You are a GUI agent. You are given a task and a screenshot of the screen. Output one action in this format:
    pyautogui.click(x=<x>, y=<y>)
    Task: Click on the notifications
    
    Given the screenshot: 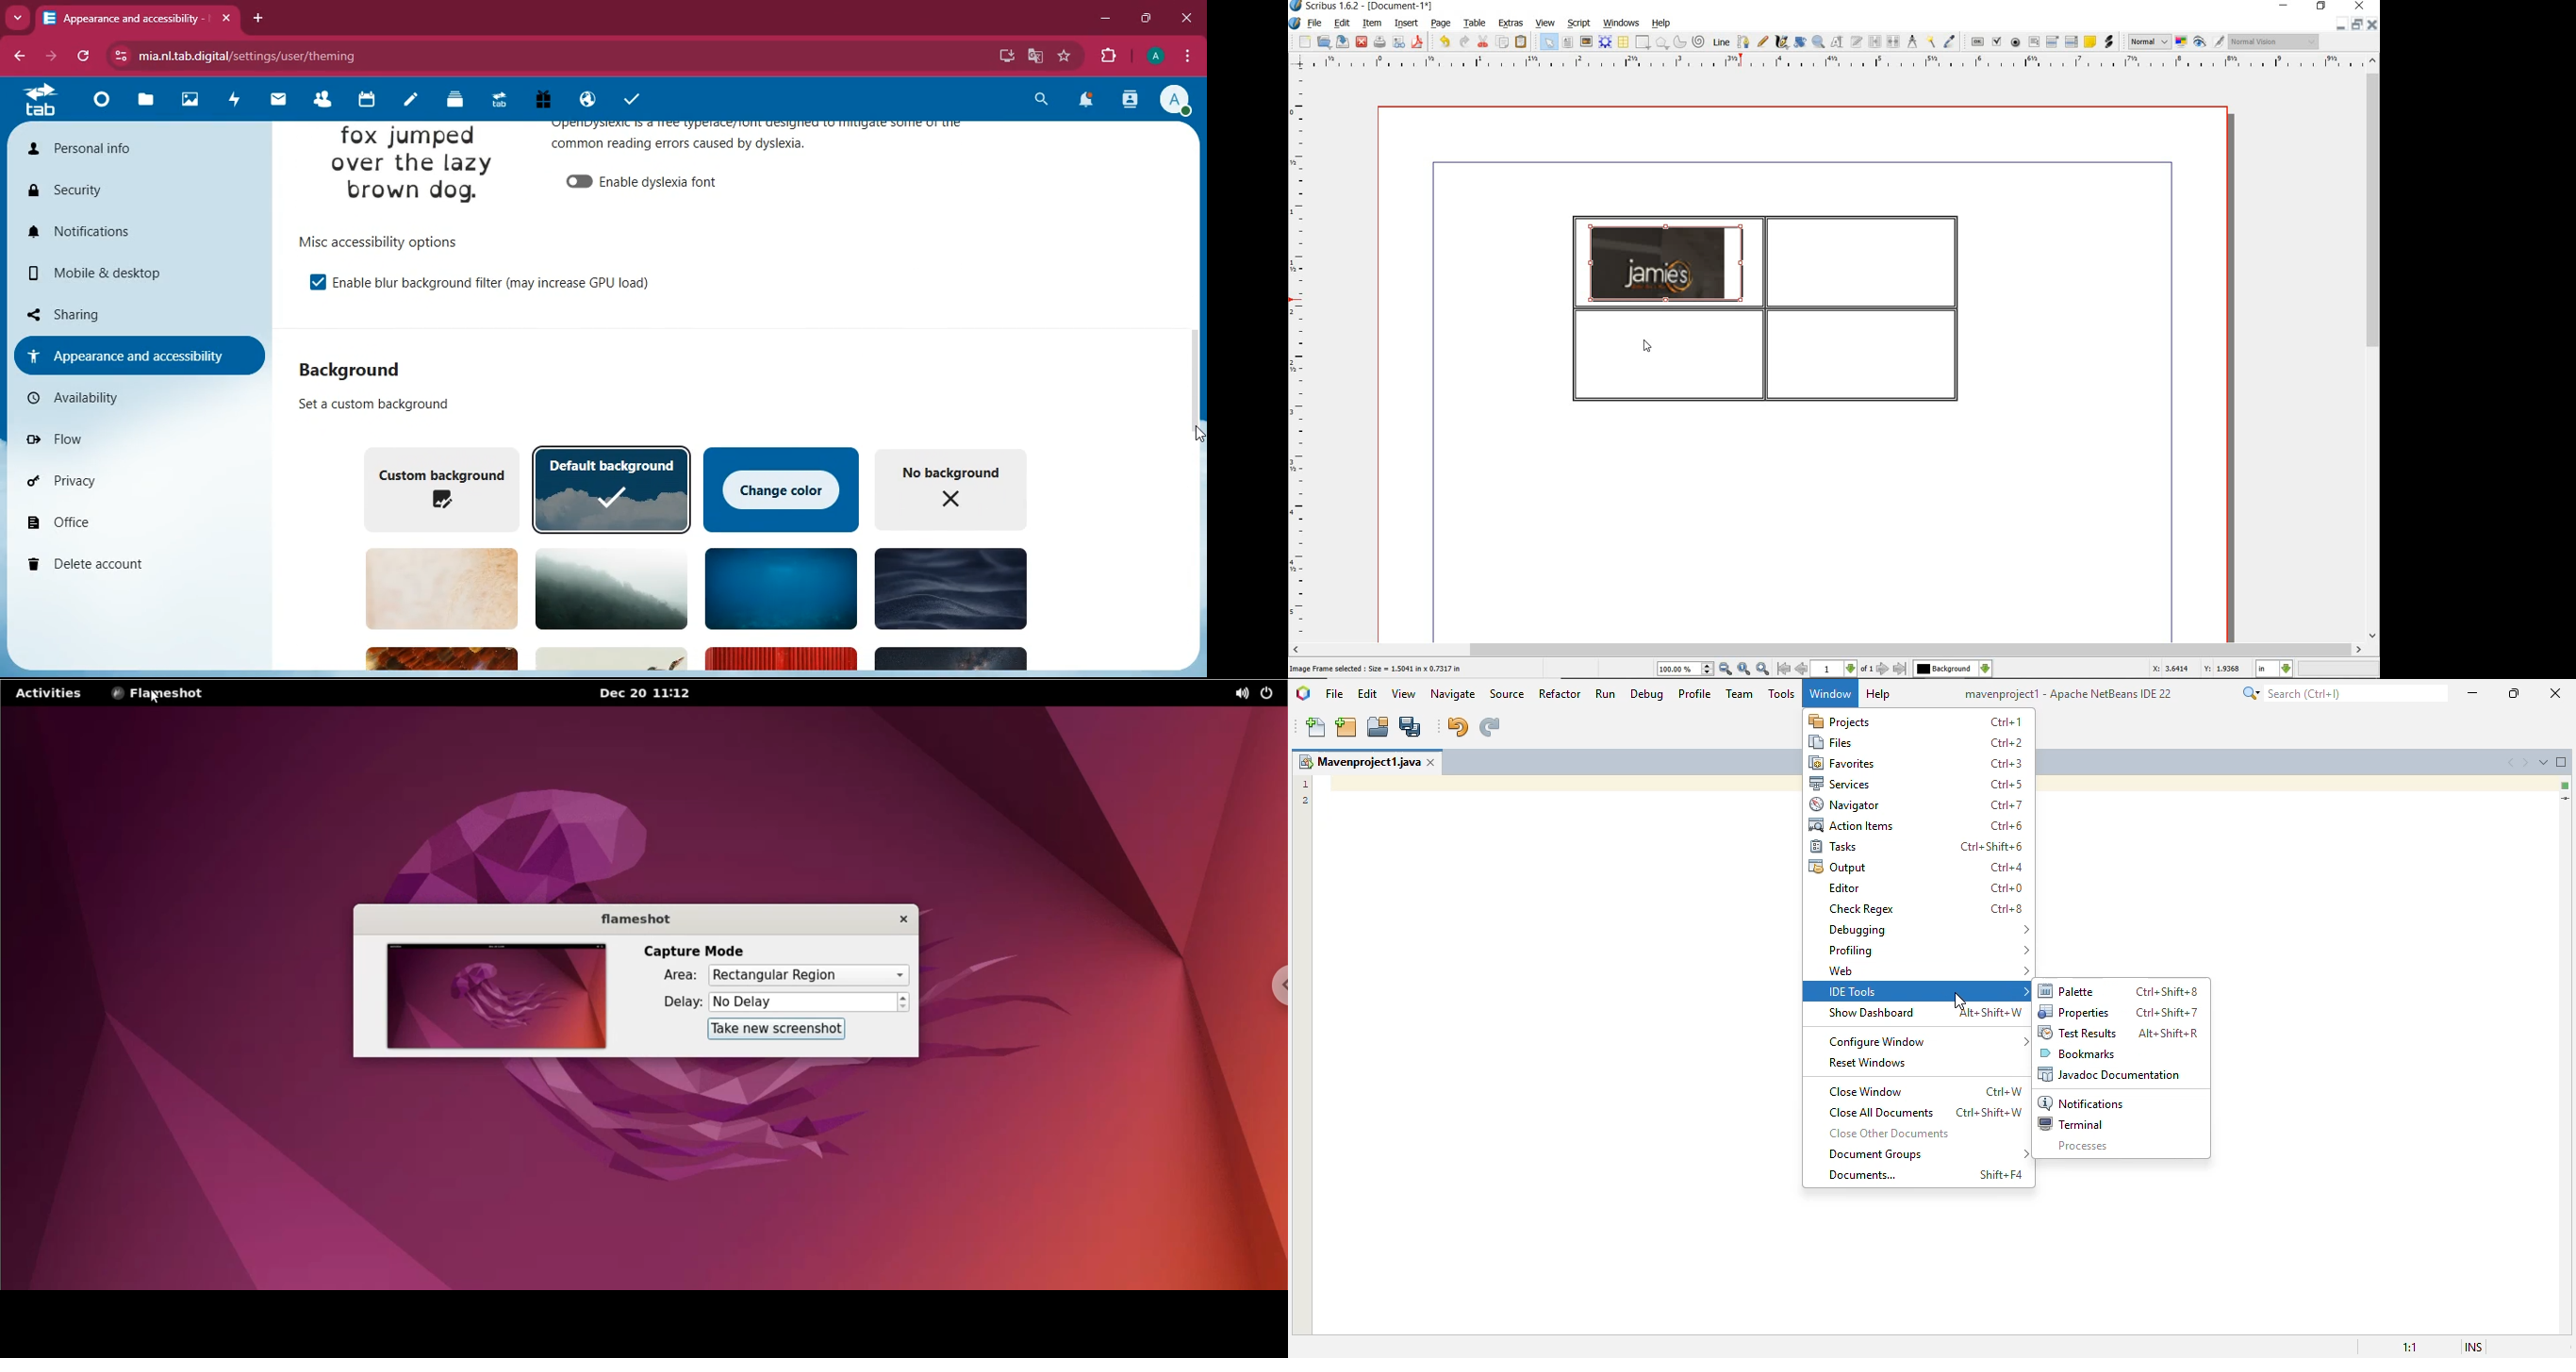 What is the action you would take?
    pyautogui.click(x=1089, y=101)
    